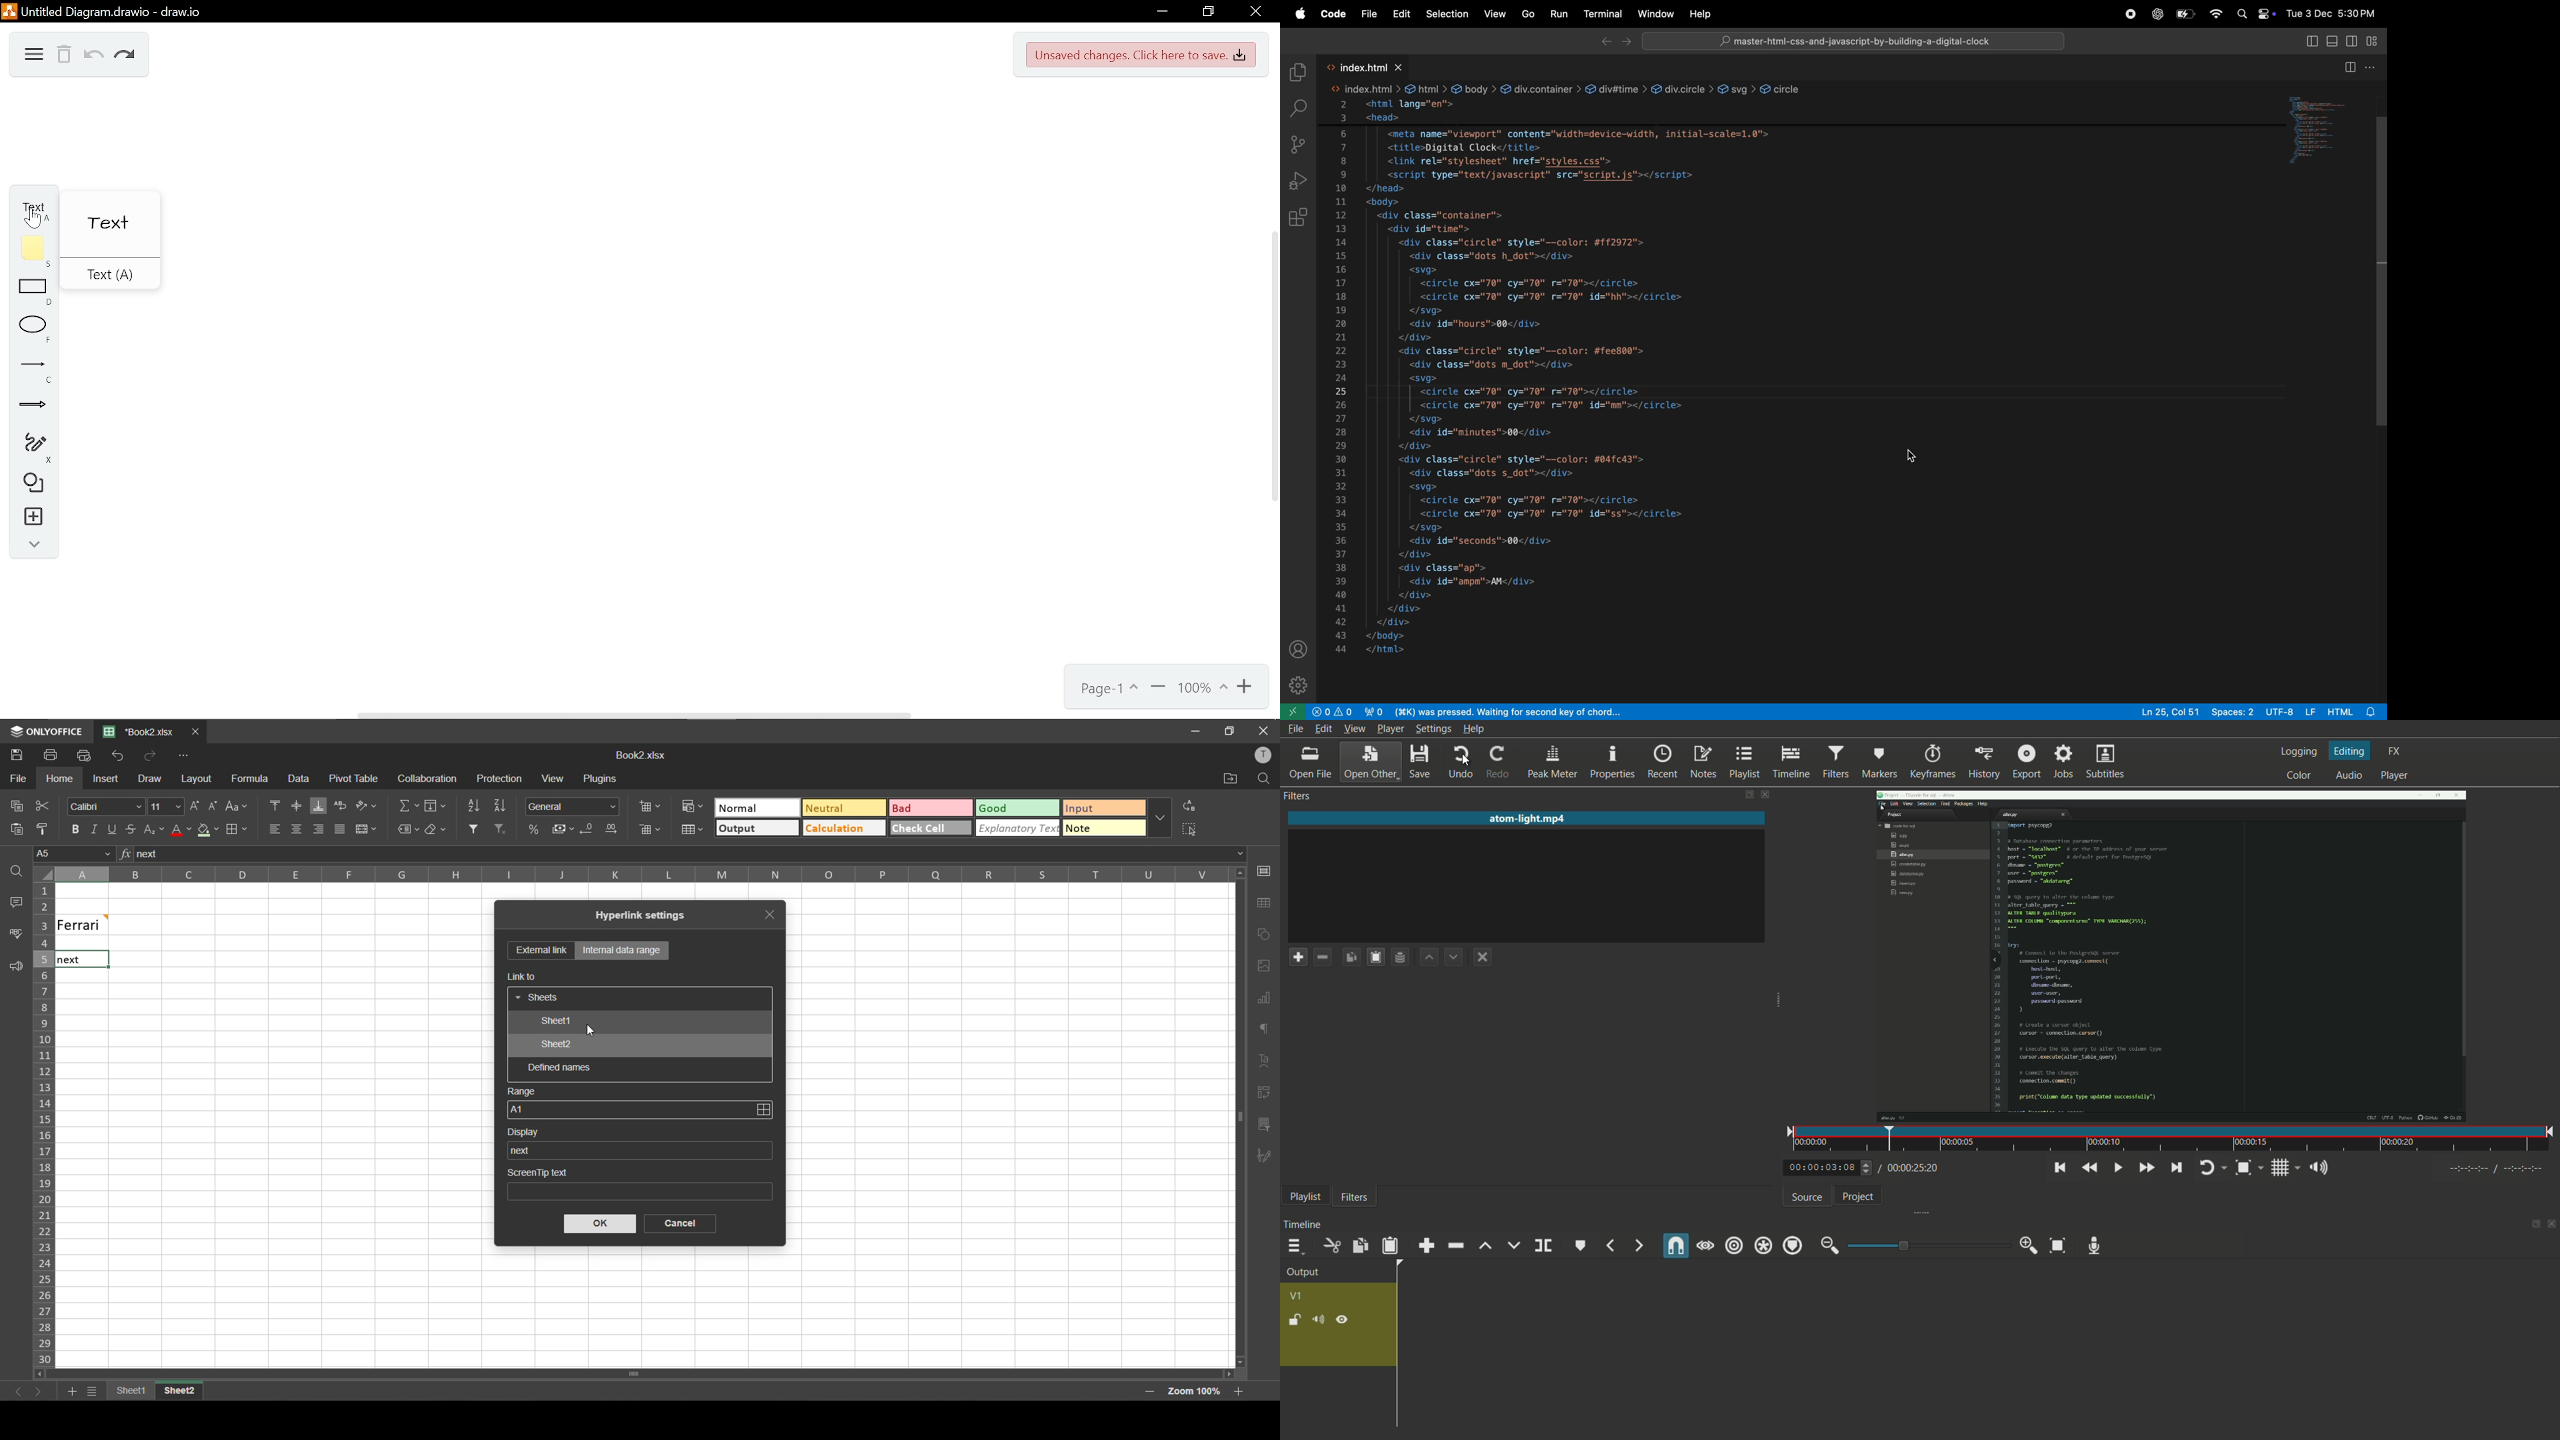 This screenshot has height=1456, width=2576. I want to click on note, so click(1103, 827).